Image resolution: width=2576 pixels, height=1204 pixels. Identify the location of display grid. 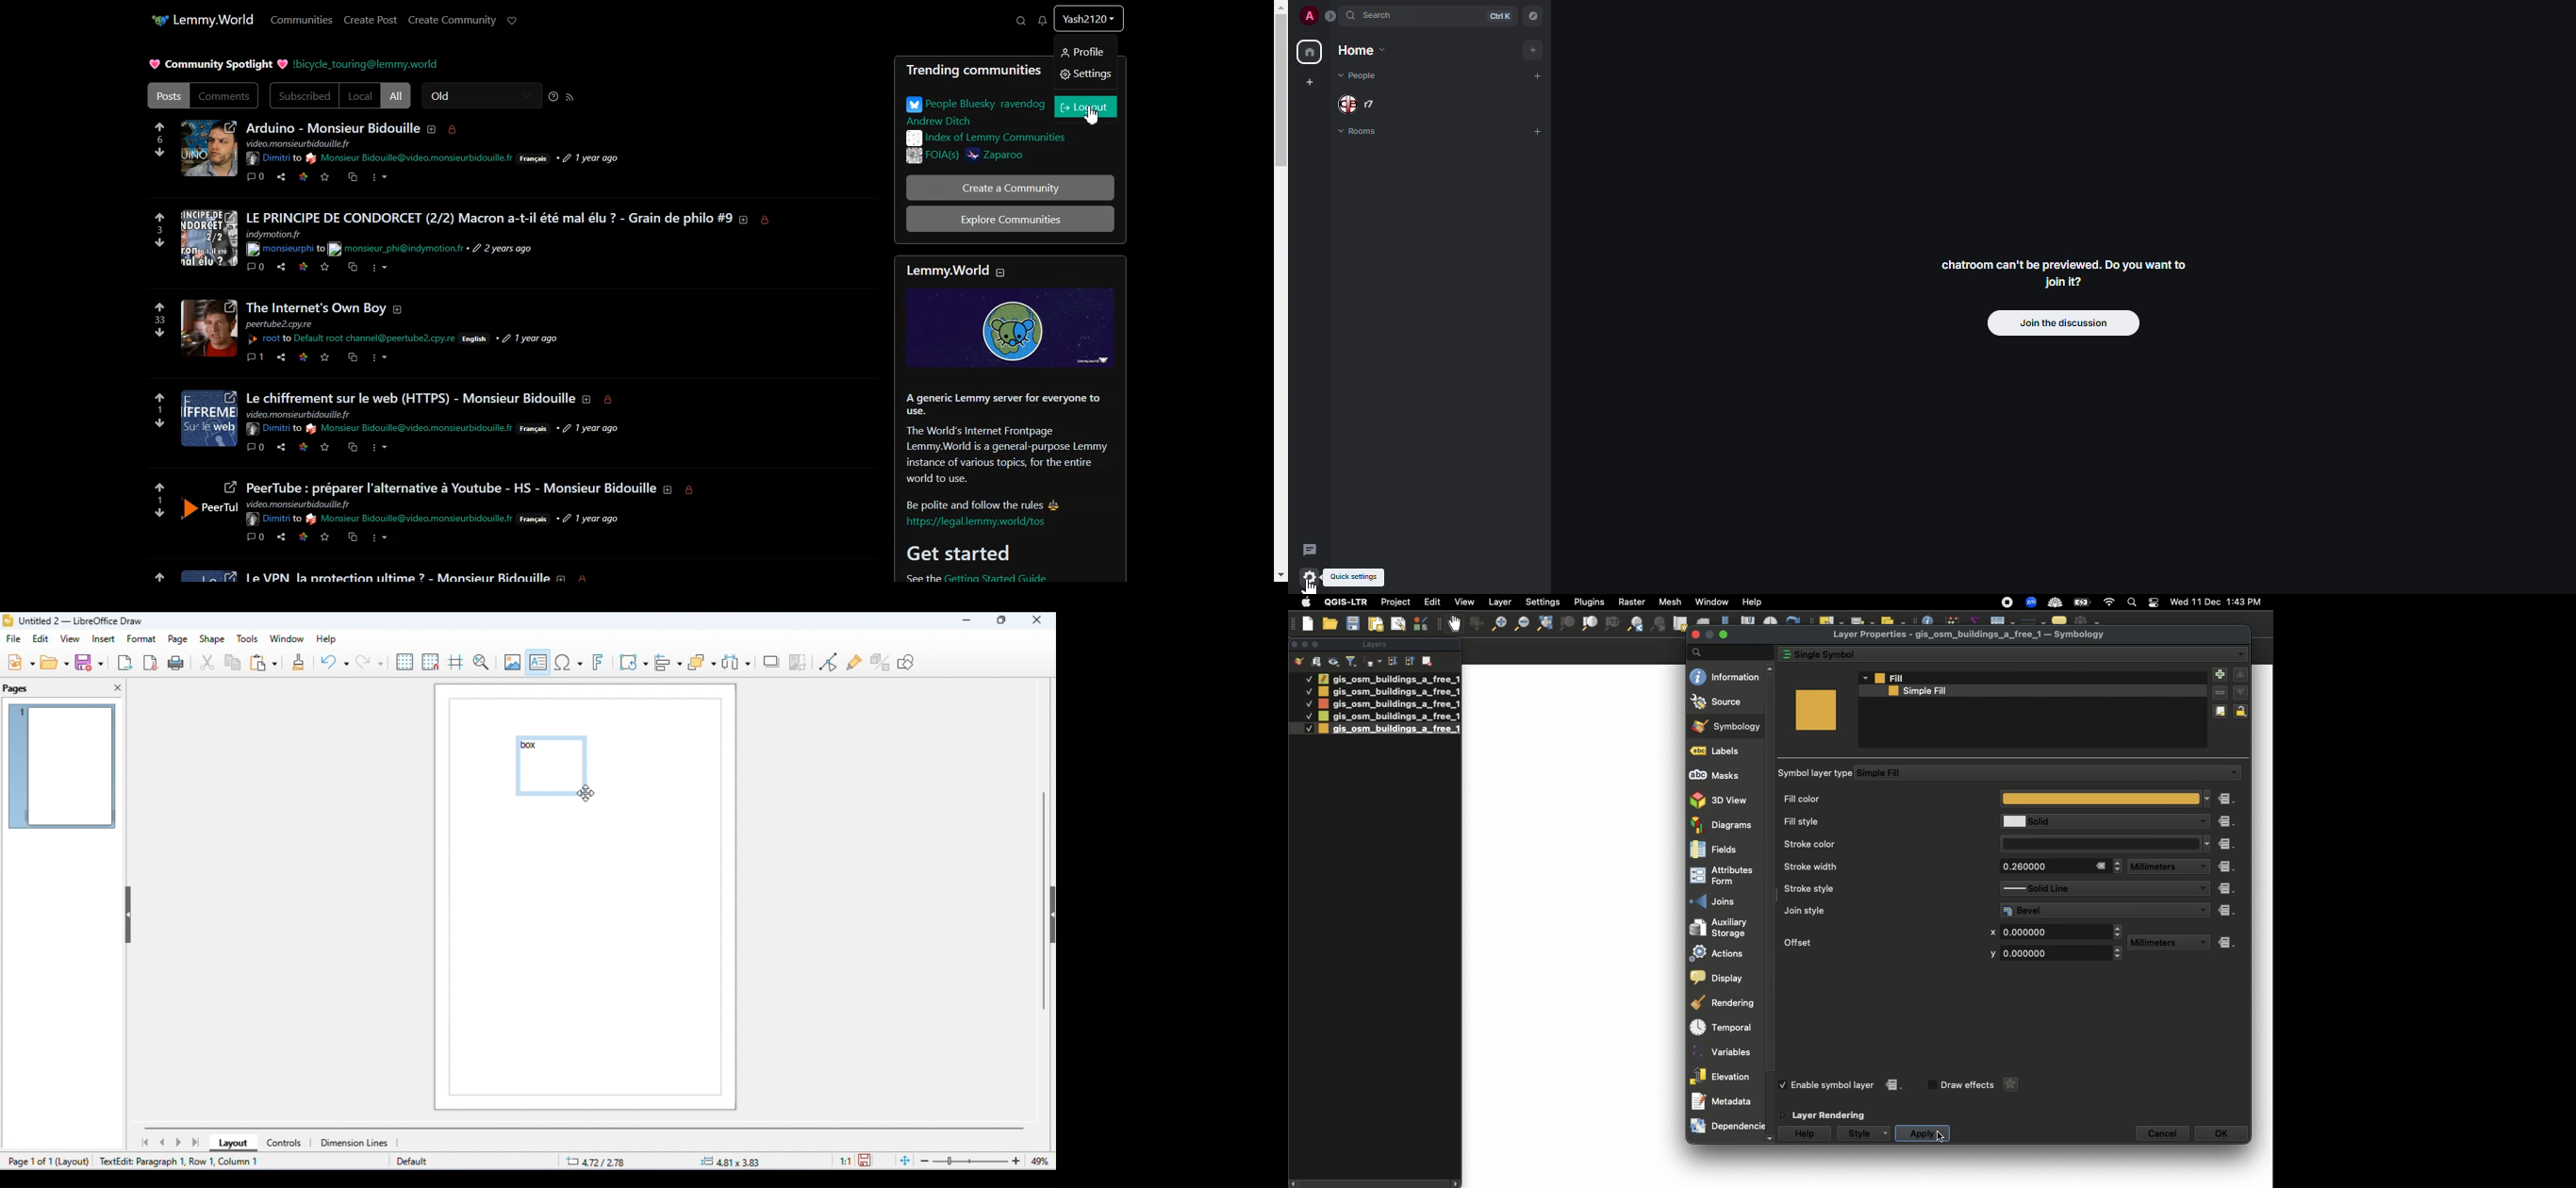
(405, 662).